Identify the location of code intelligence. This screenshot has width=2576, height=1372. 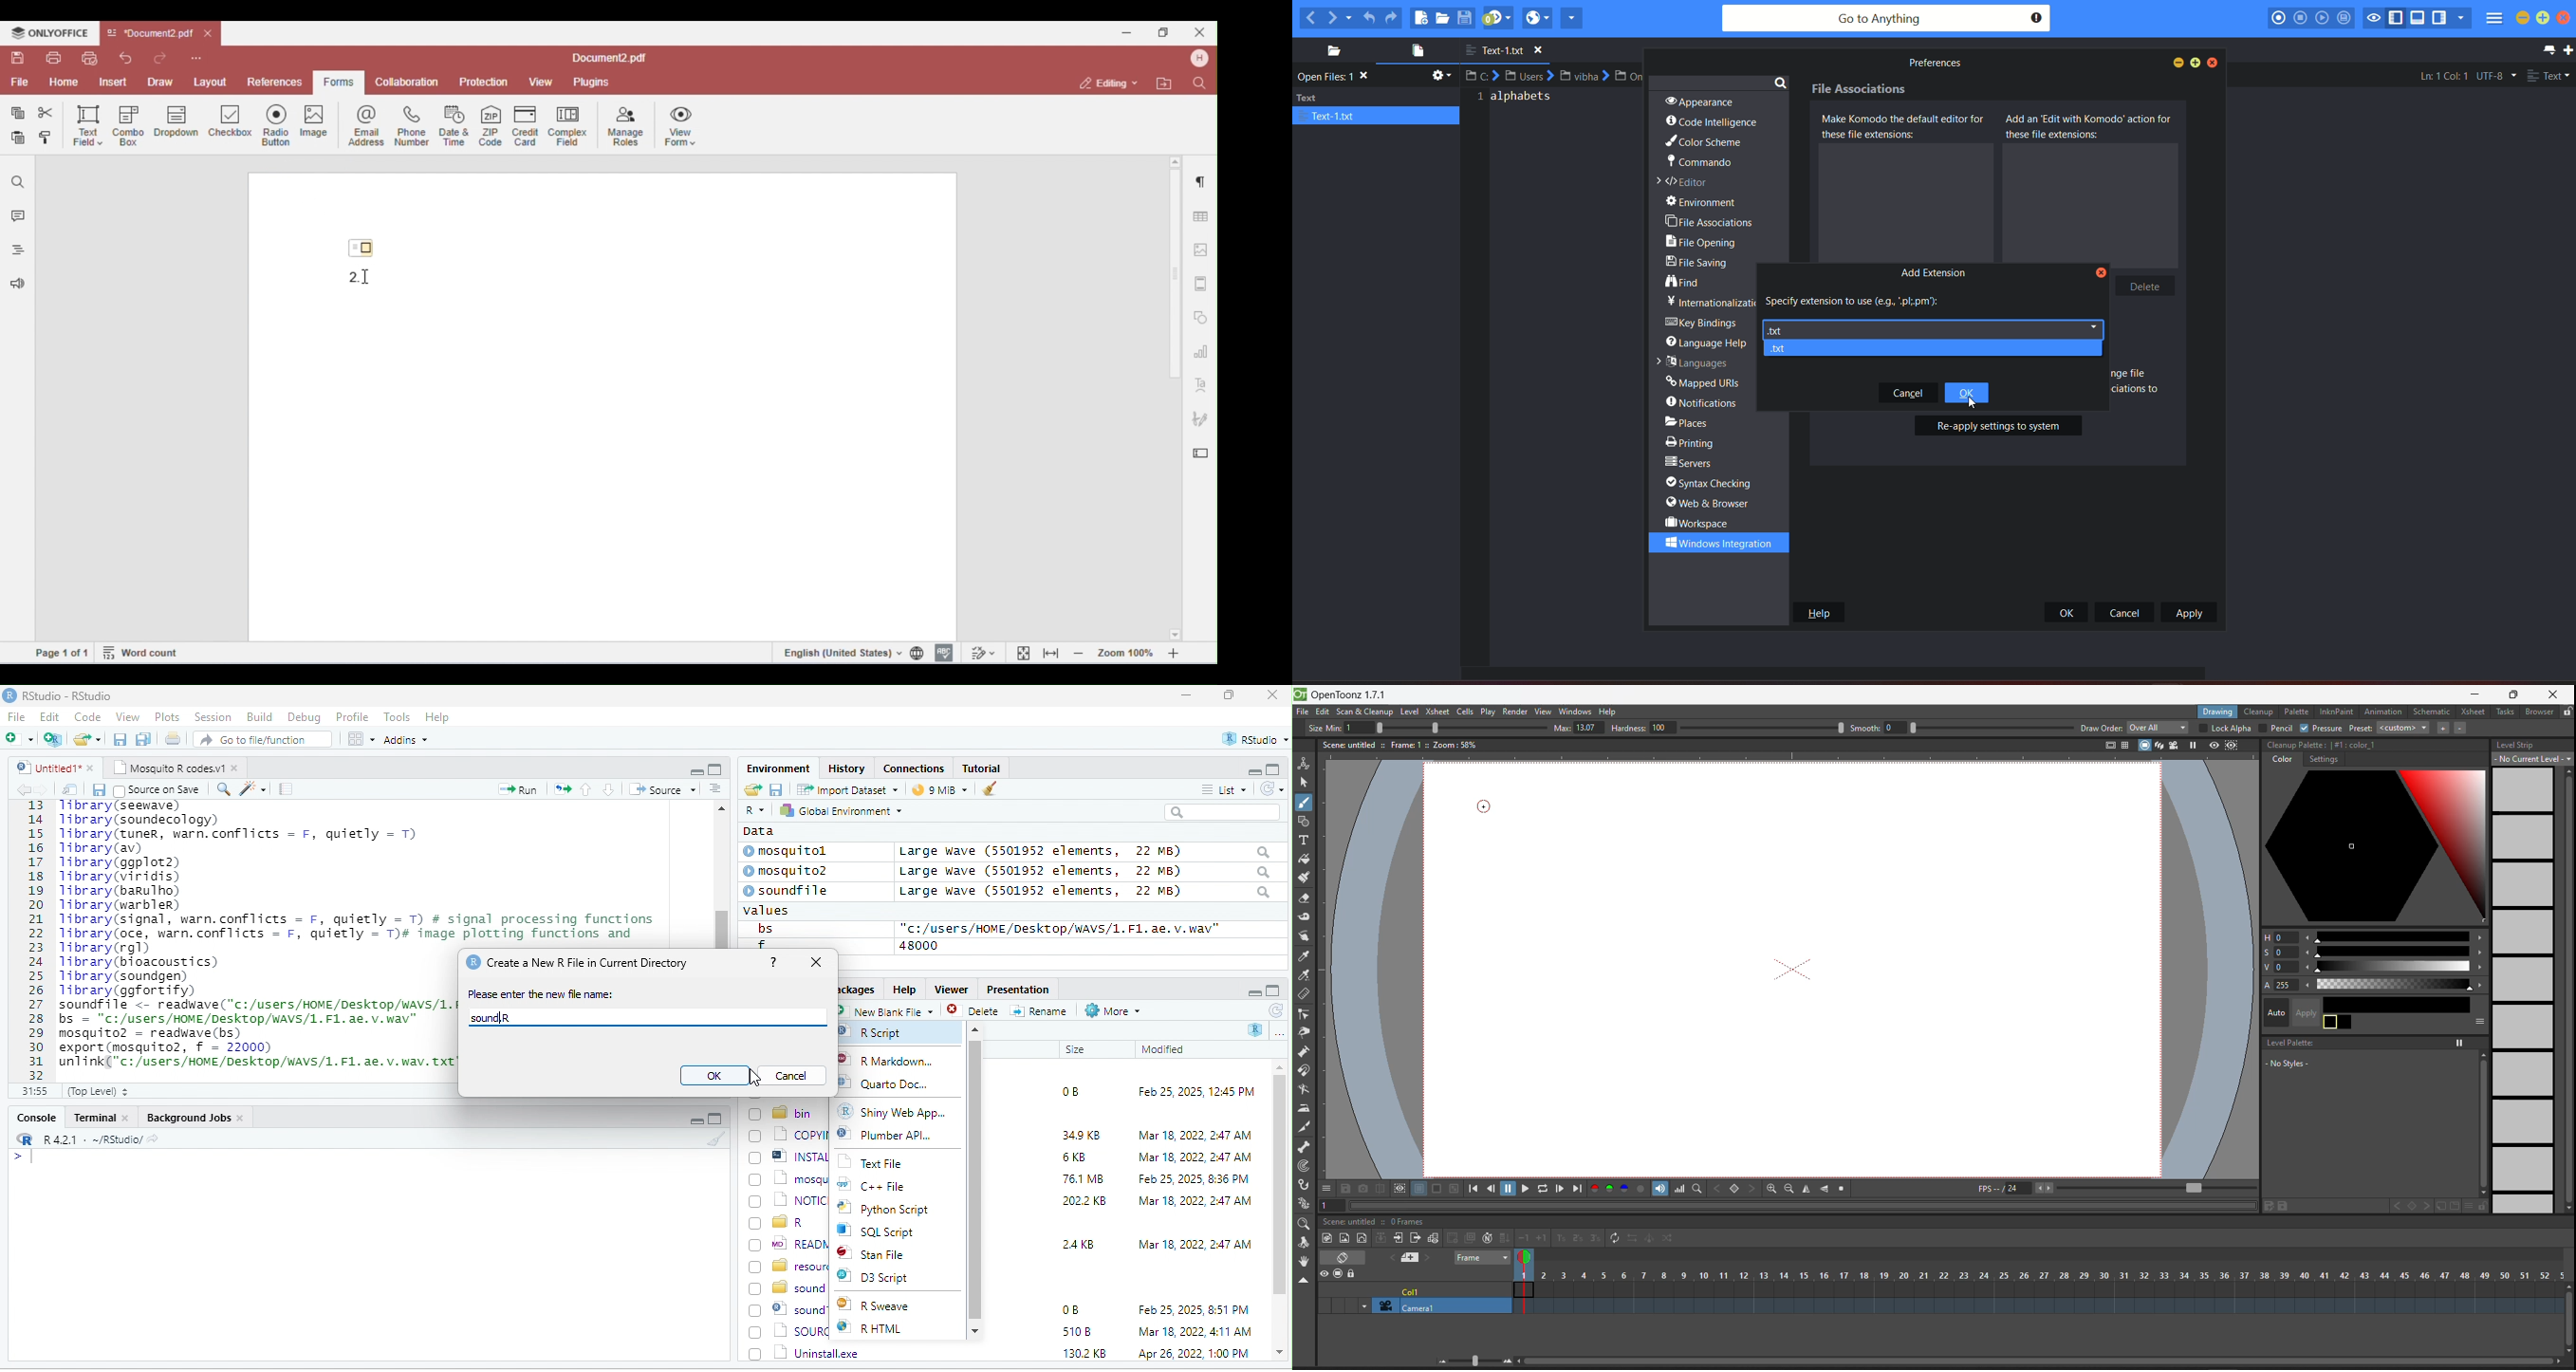
(1712, 122).